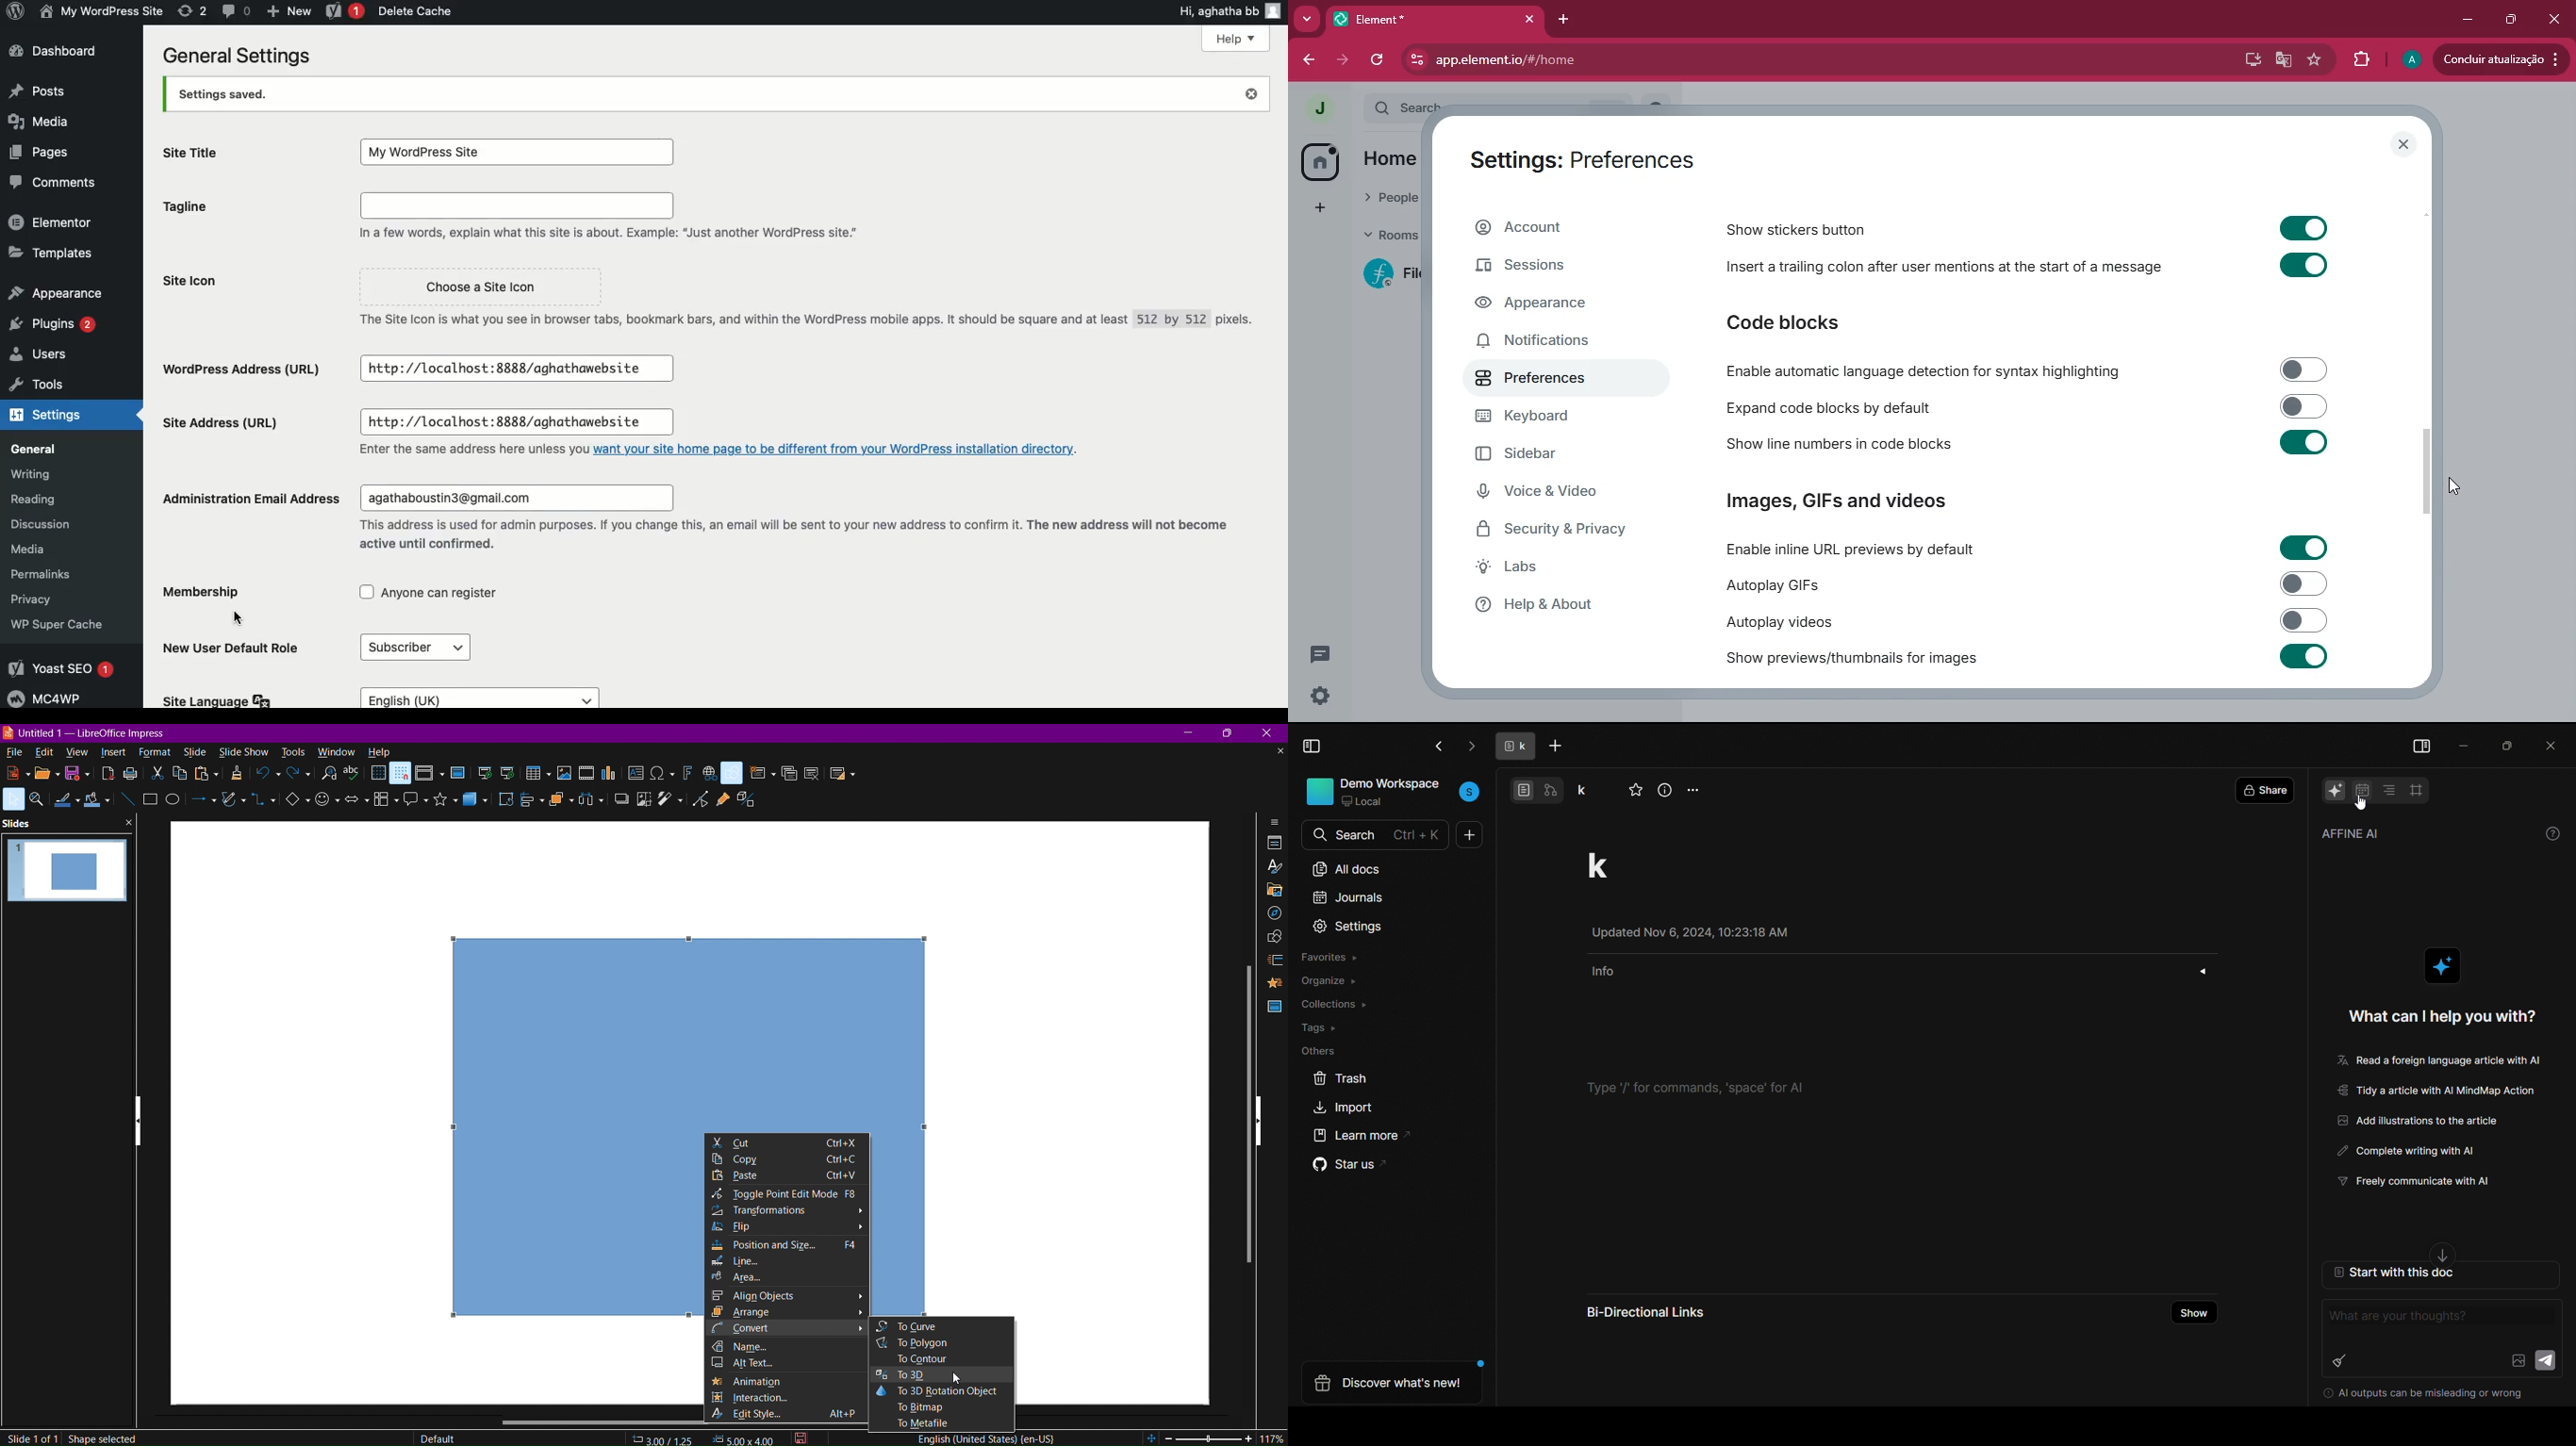 Image resolution: width=2576 pixels, height=1456 pixels. What do you see at coordinates (590, 804) in the screenshot?
I see `Select at least three objects to distribute` at bounding box center [590, 804].